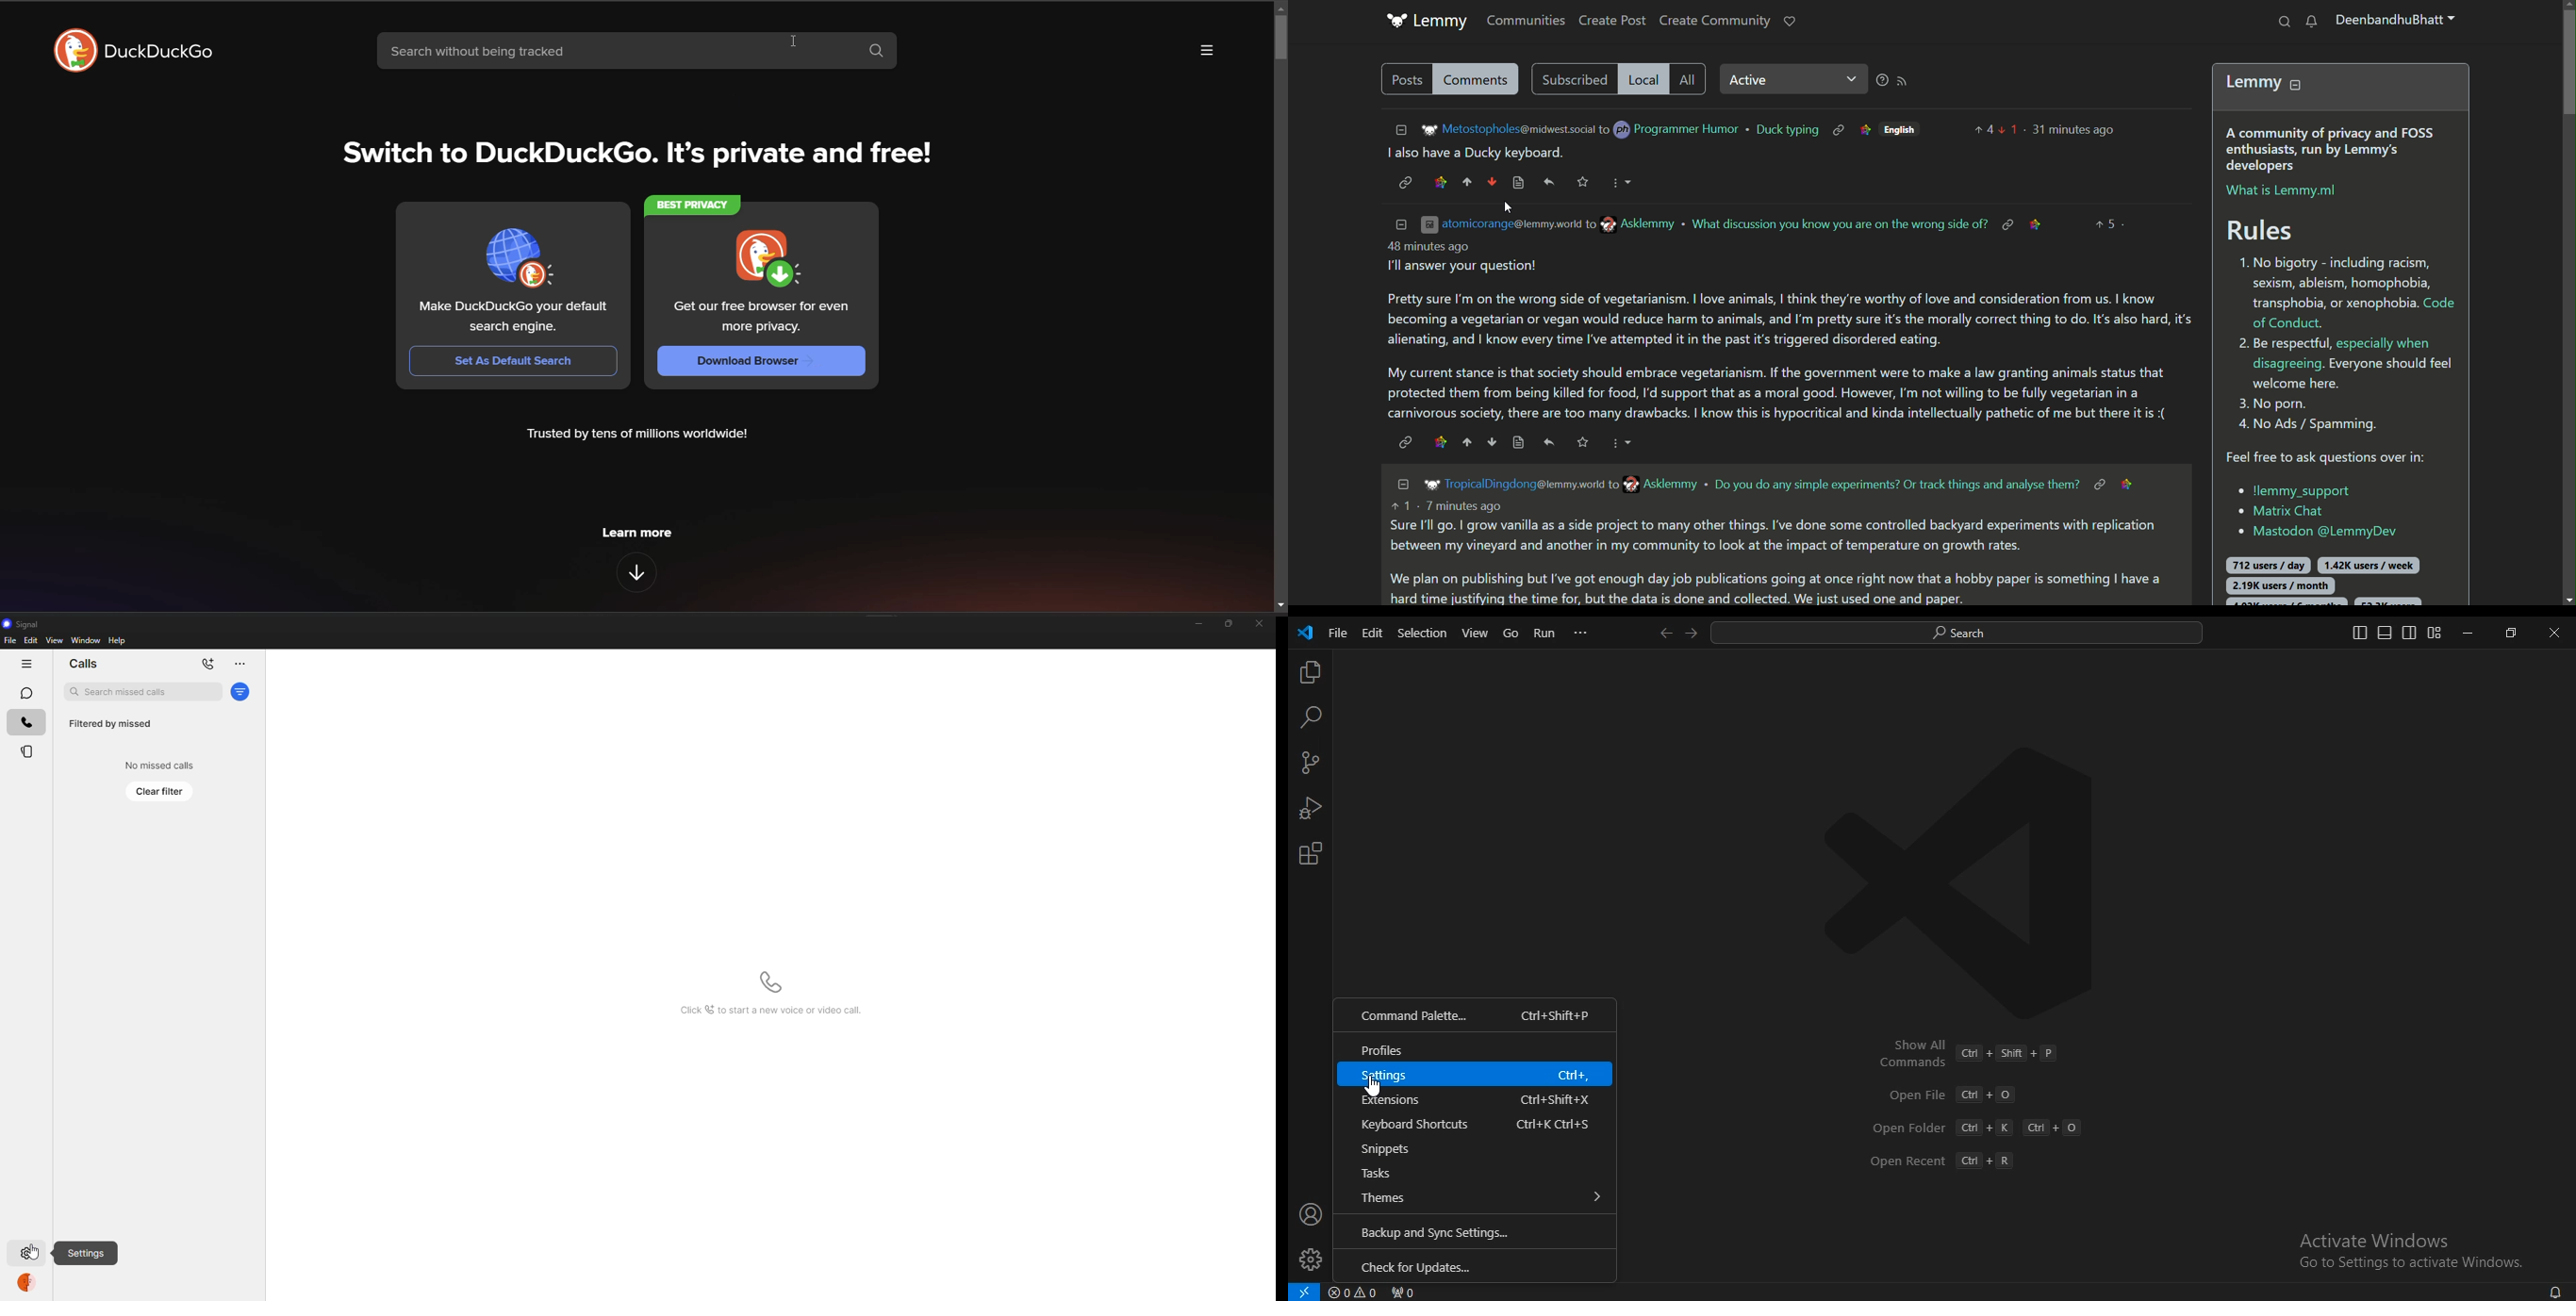  Describe the element at coordinates (23, 722) in the screenshot. I see `calls` at that location.